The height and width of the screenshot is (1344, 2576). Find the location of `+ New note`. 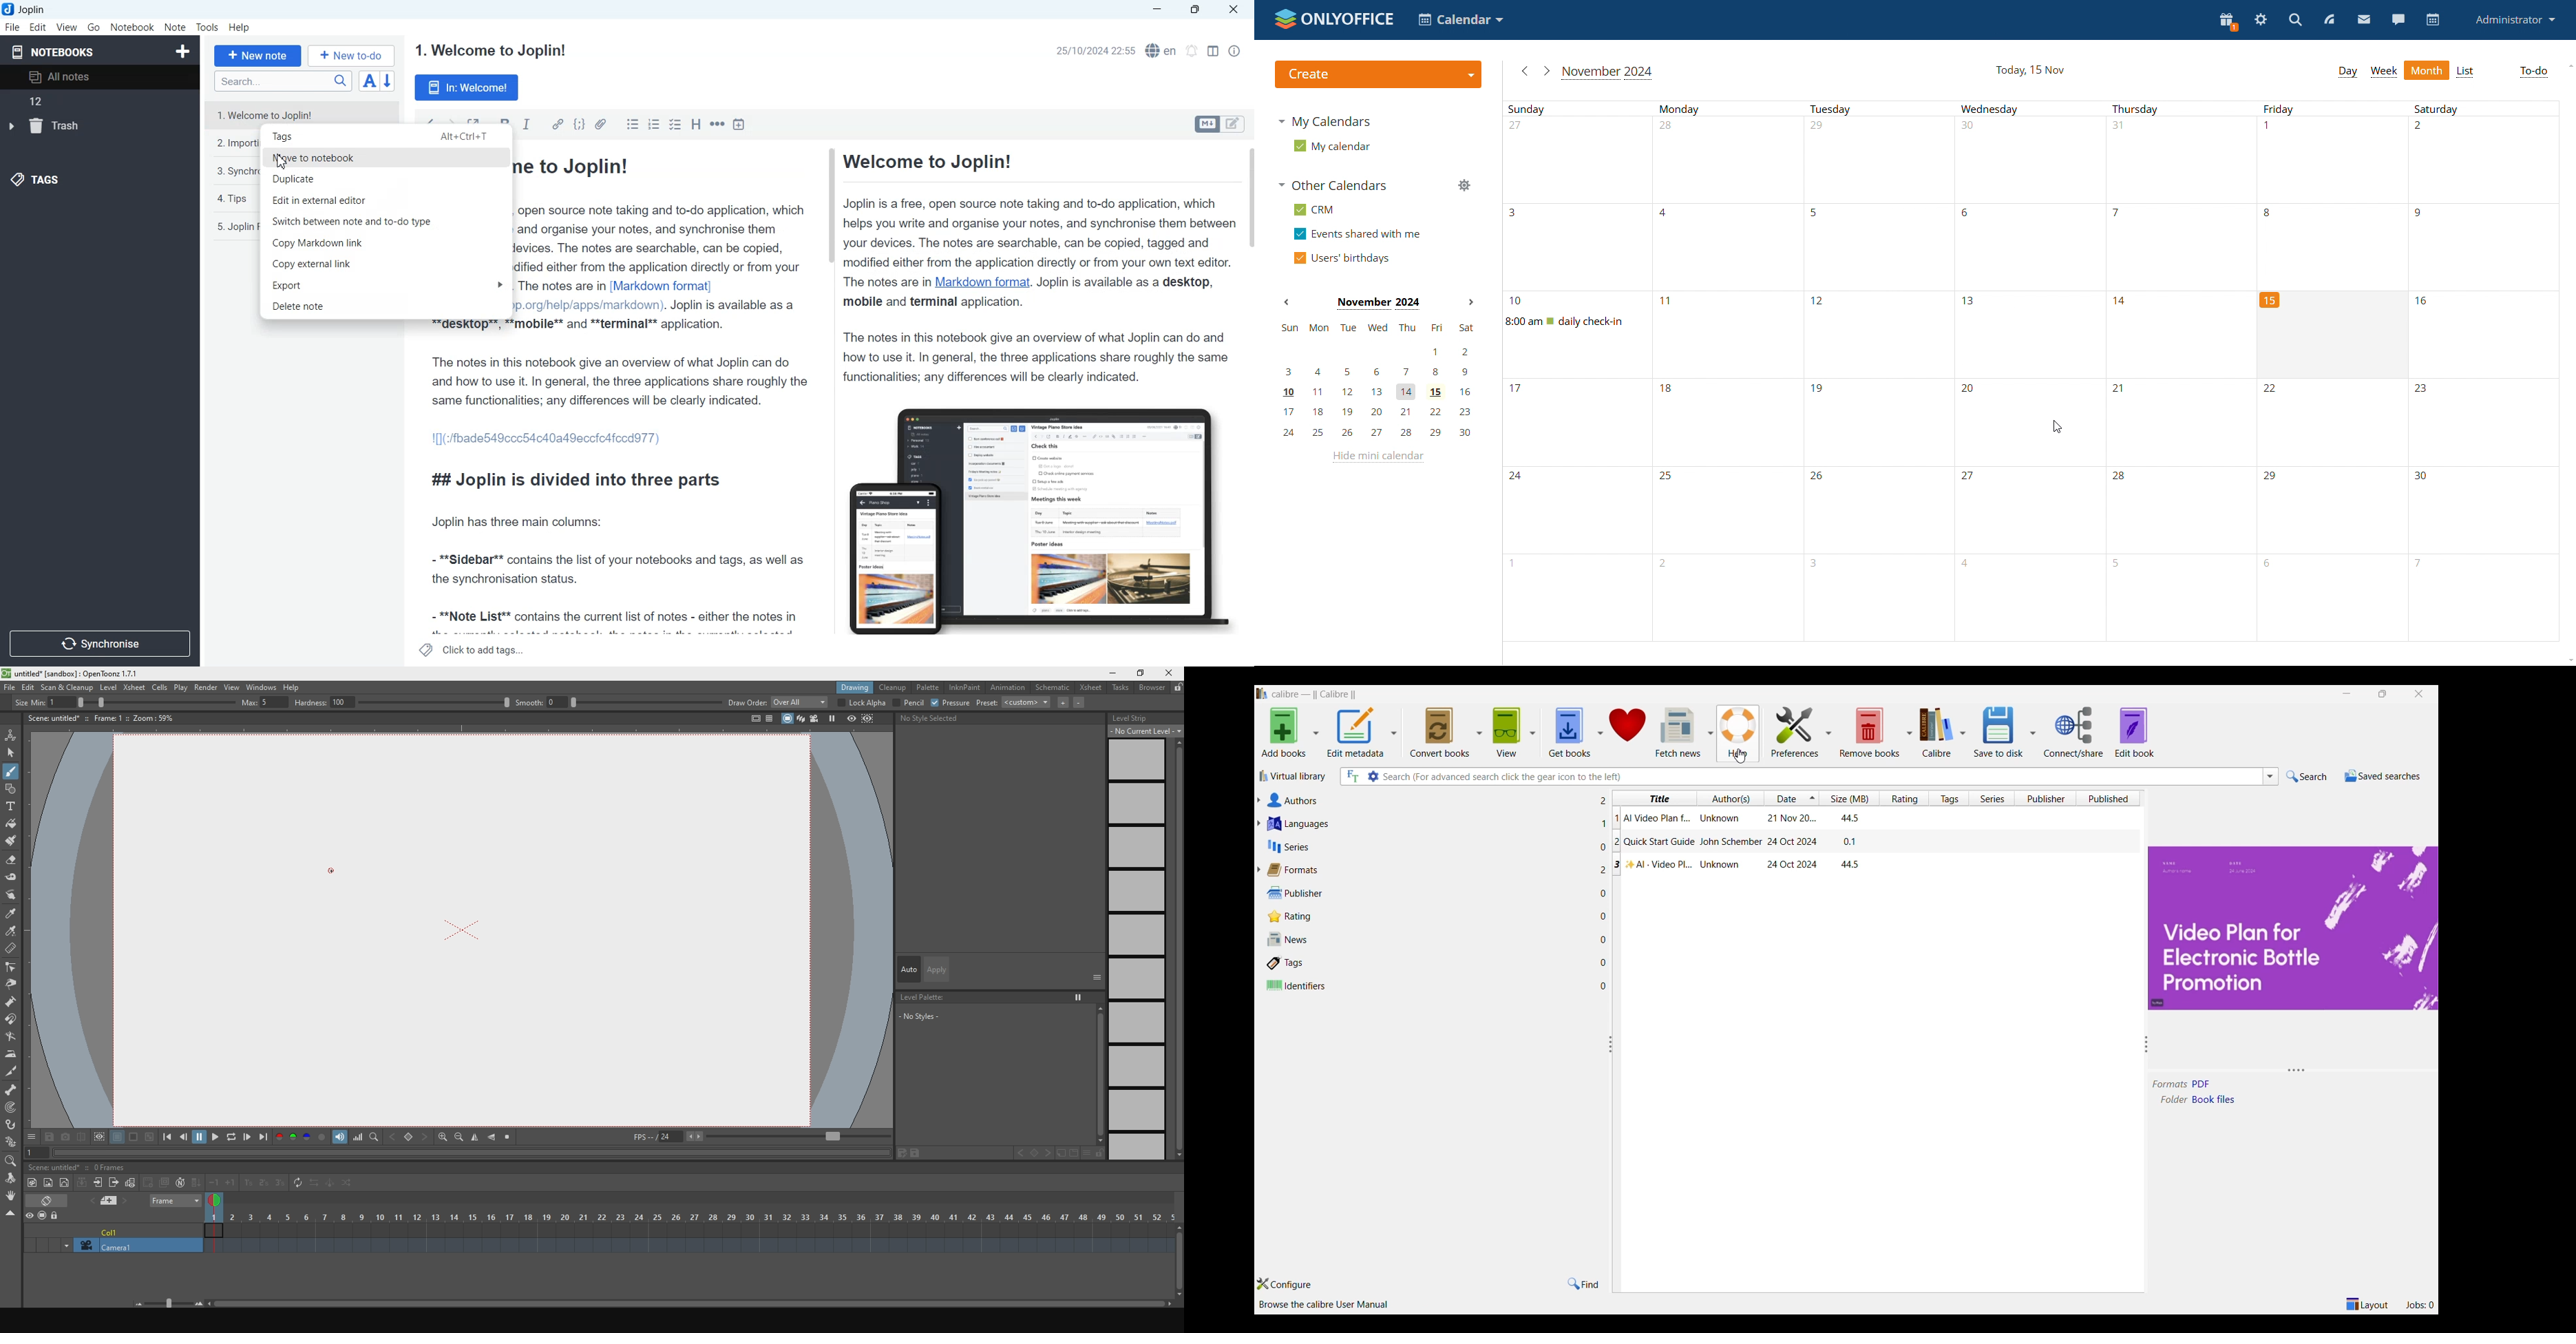

+ New note is located at coordinates (258, 56).